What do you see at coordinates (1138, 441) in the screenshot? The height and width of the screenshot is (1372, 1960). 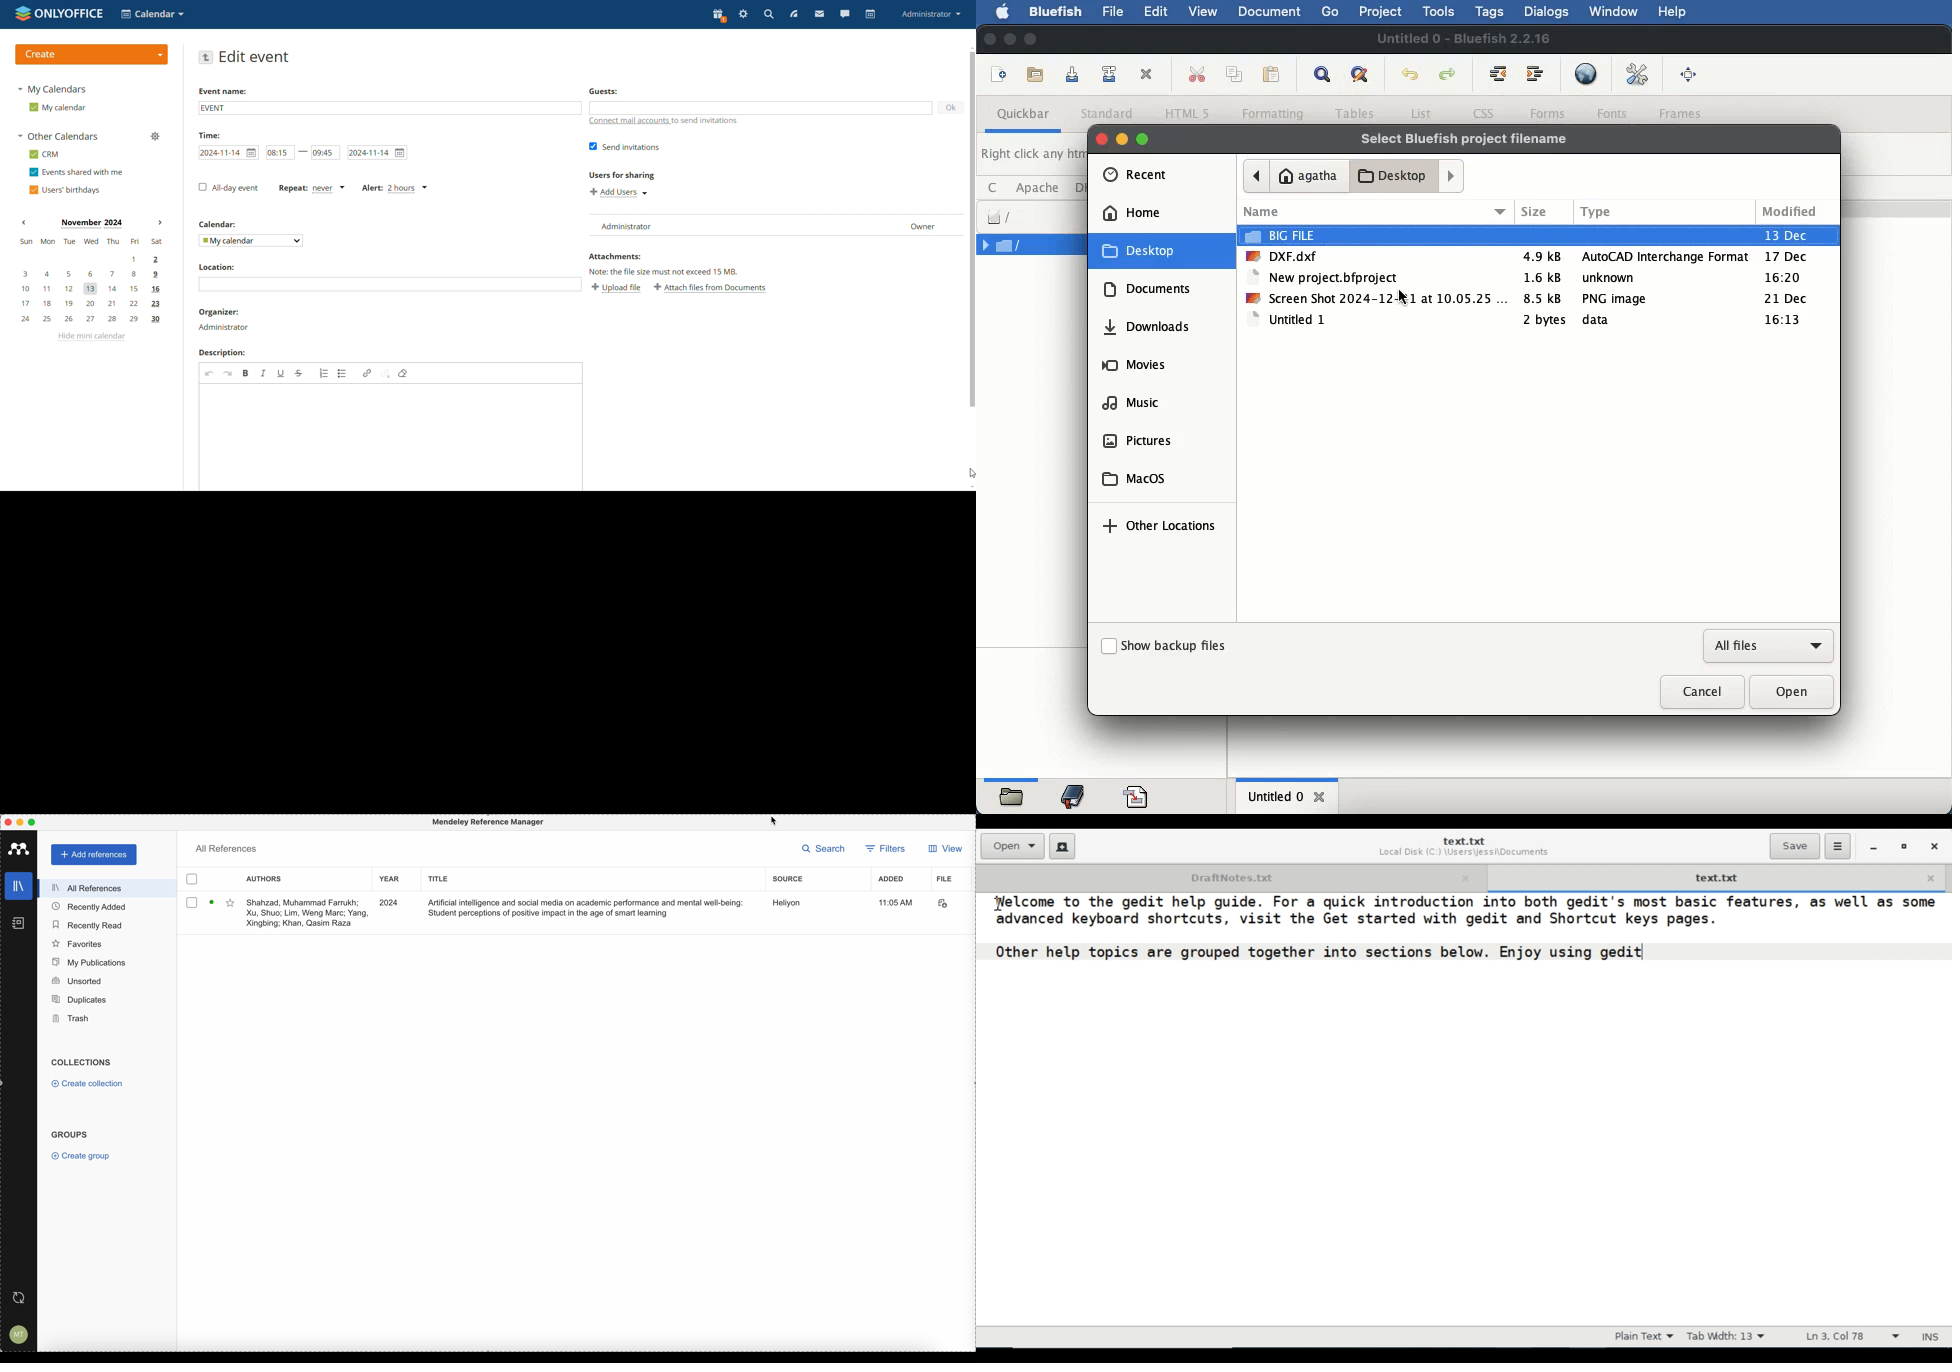 I see `pictures` at bounding box center [1138, 441].